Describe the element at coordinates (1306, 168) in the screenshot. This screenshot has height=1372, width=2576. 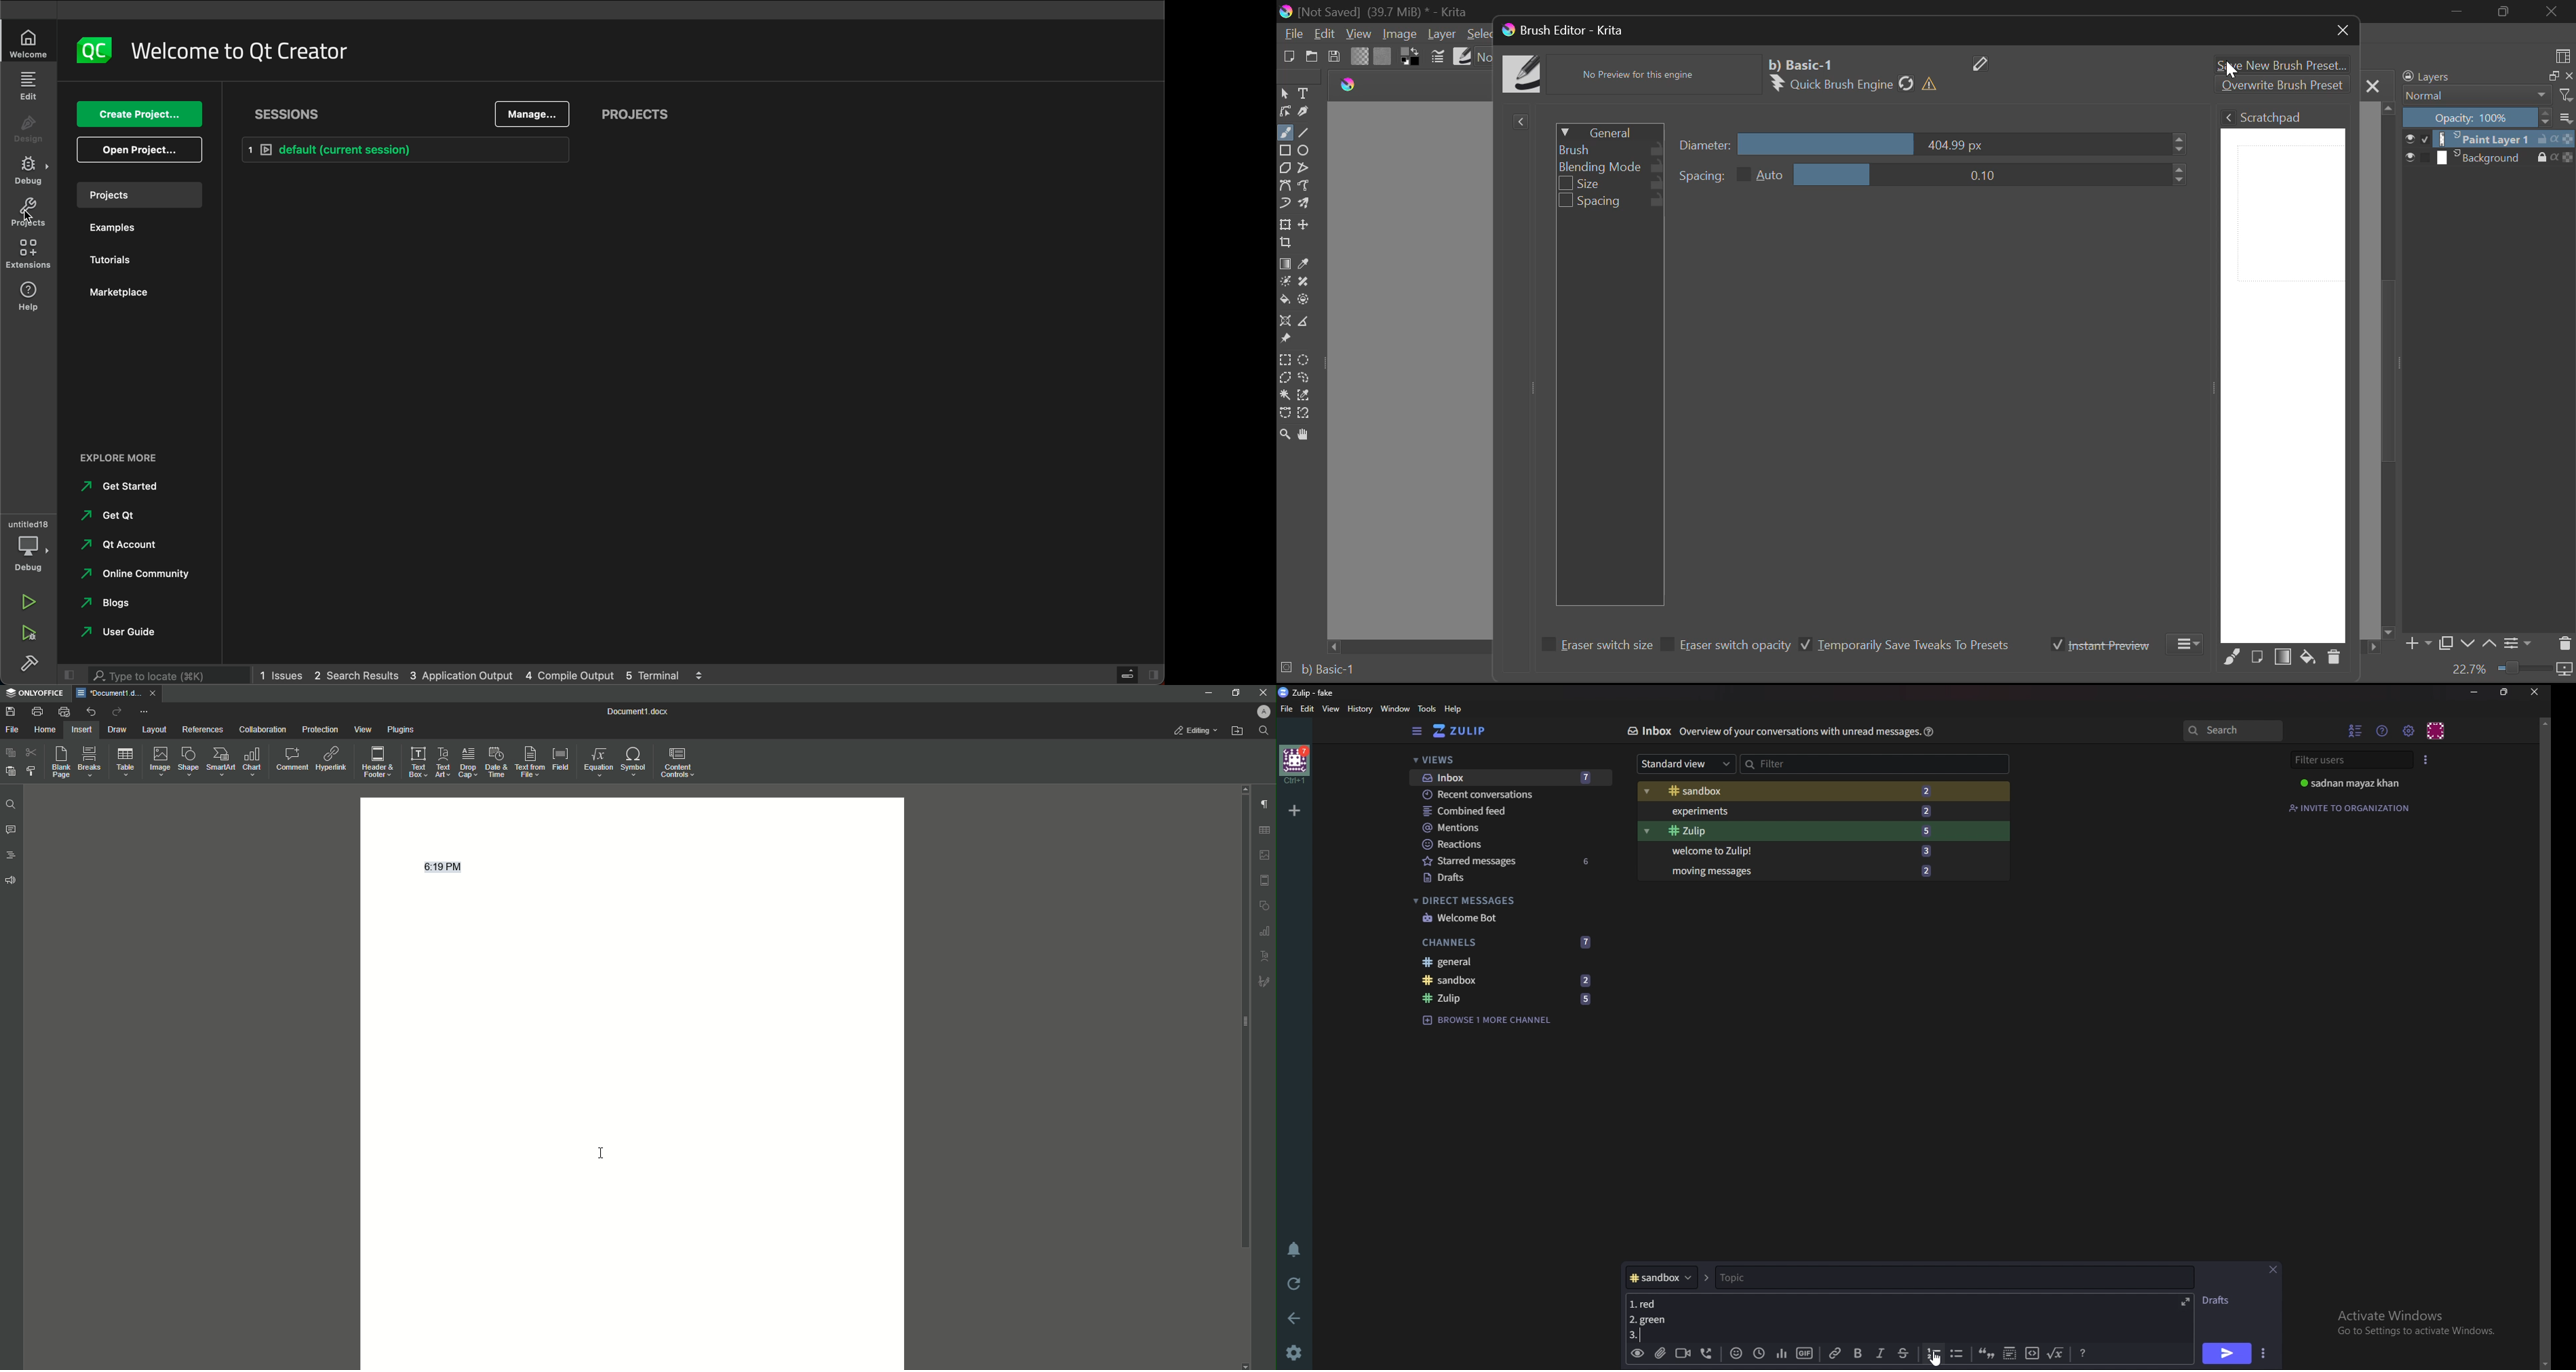
I see `Polyline` at that location.